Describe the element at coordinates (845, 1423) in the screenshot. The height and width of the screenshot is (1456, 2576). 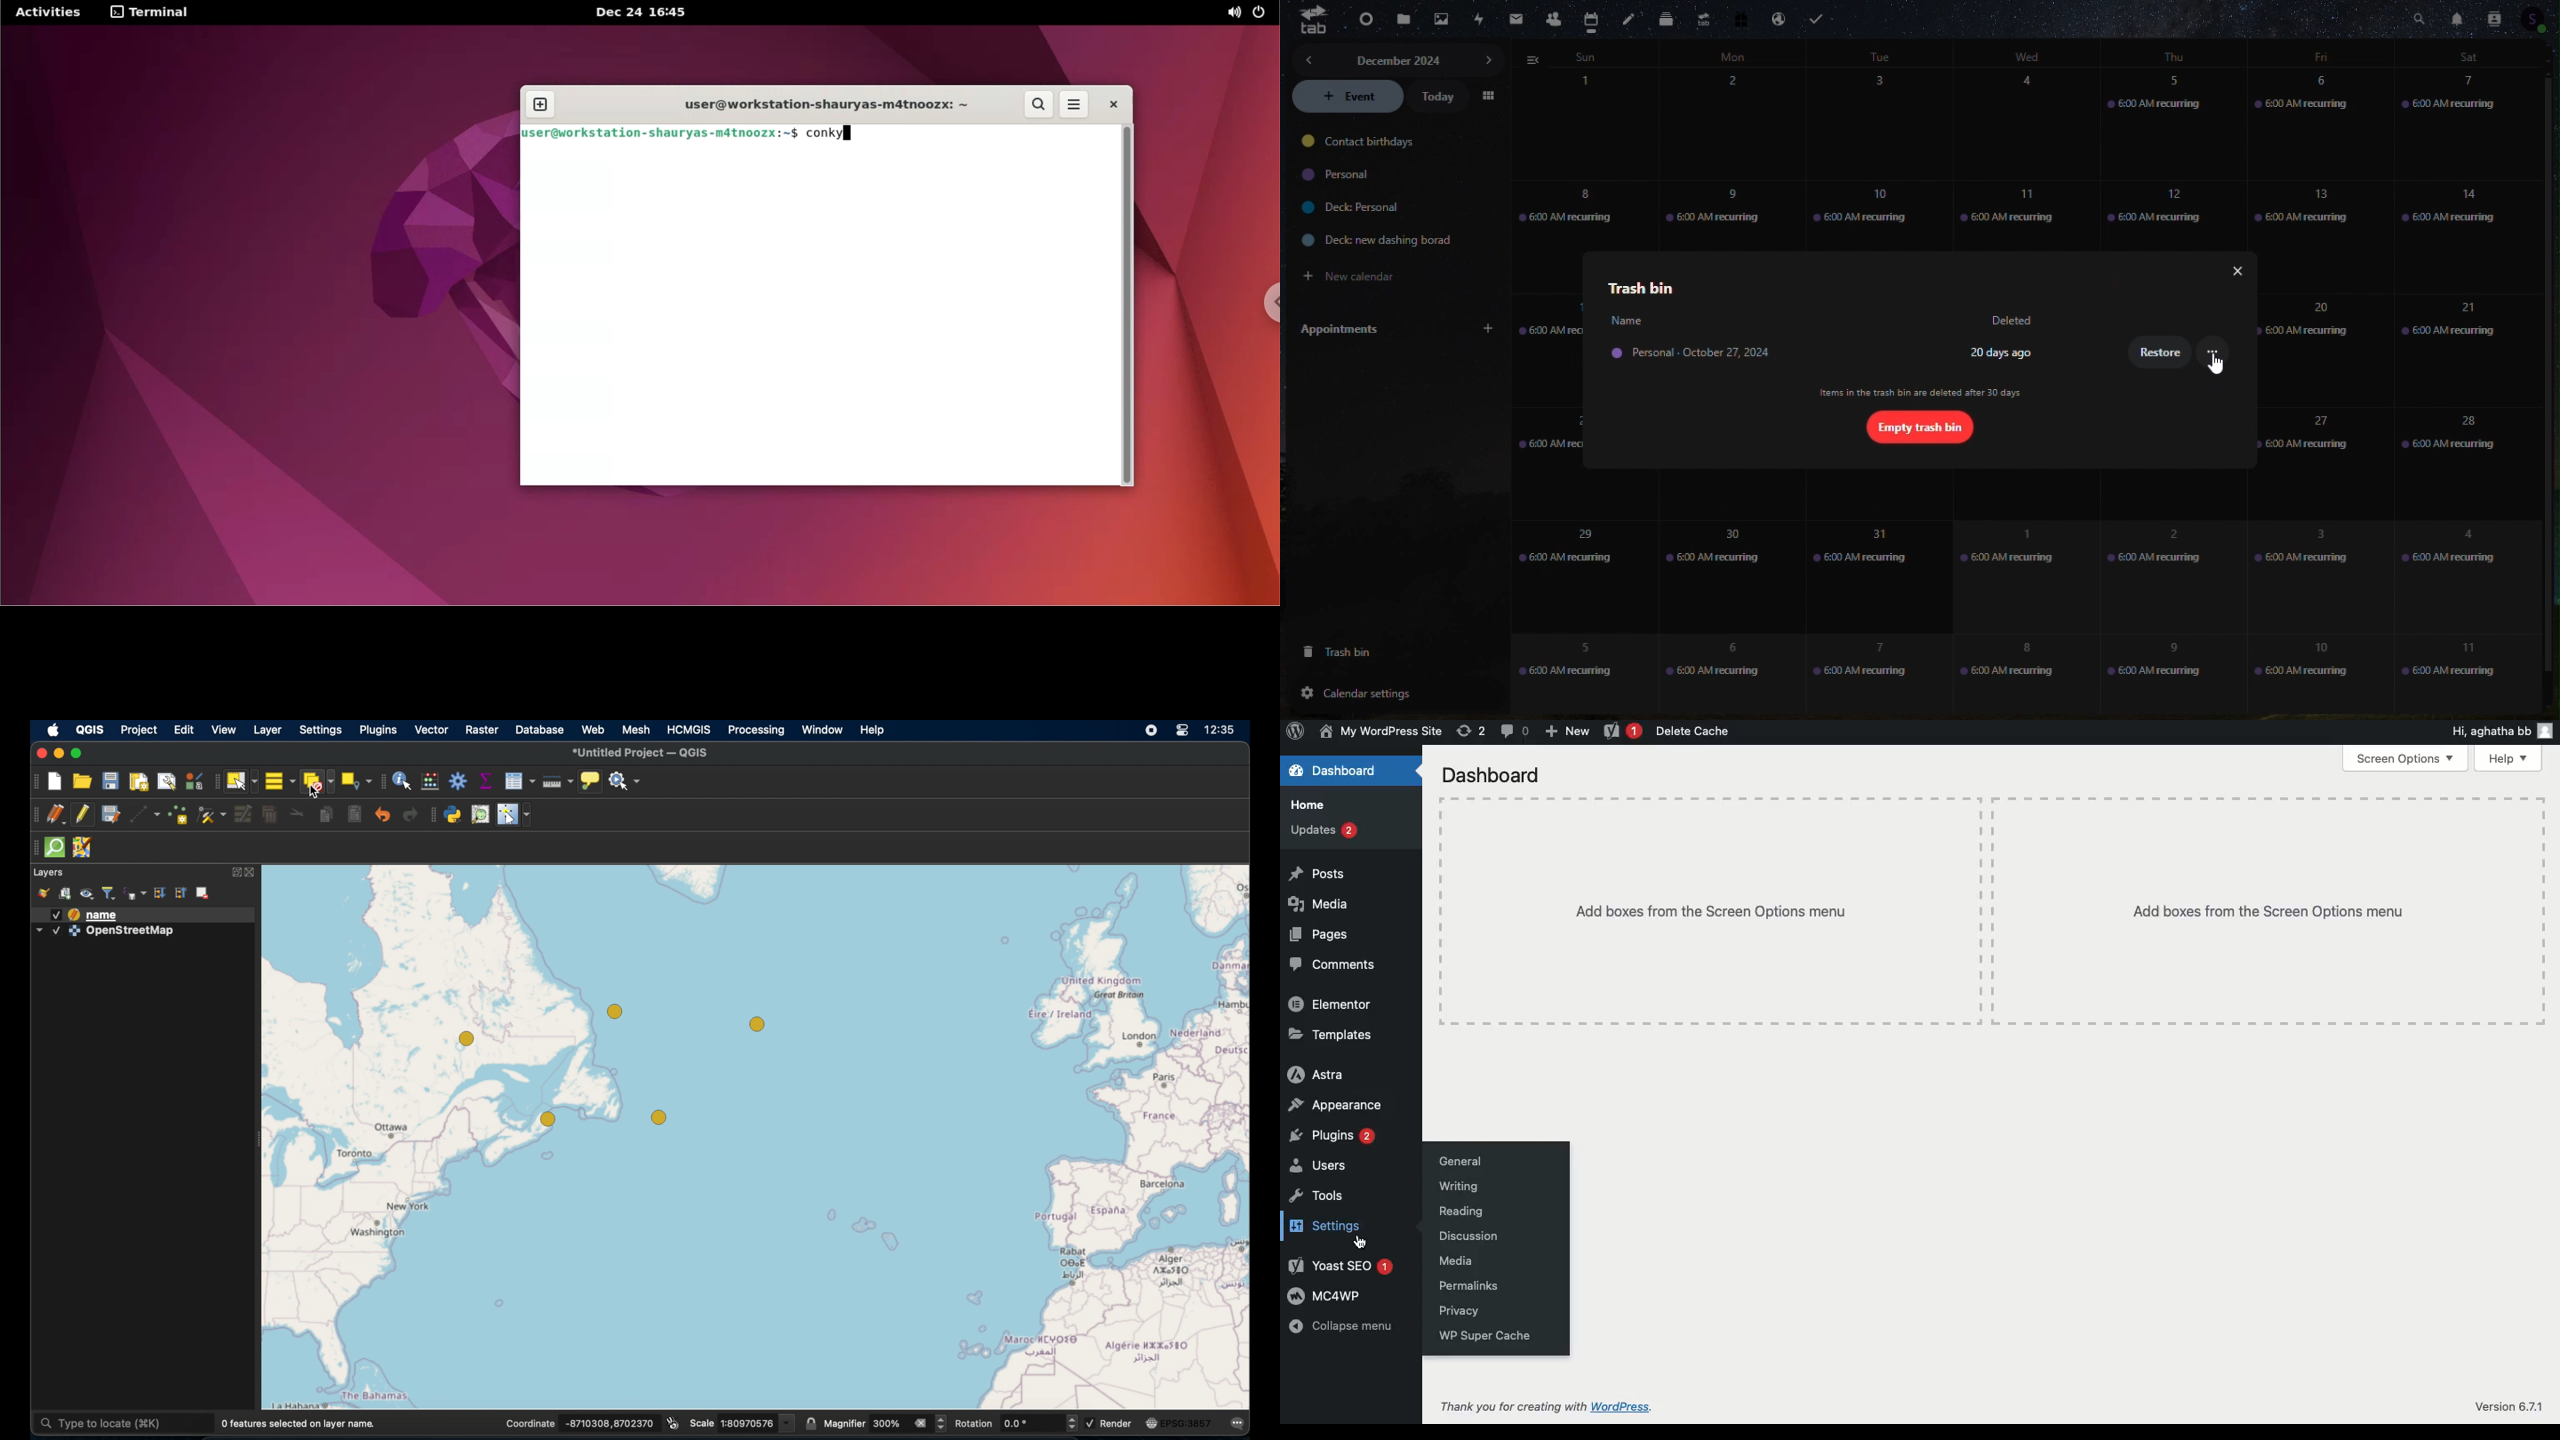
I see `magnifier` at that location.